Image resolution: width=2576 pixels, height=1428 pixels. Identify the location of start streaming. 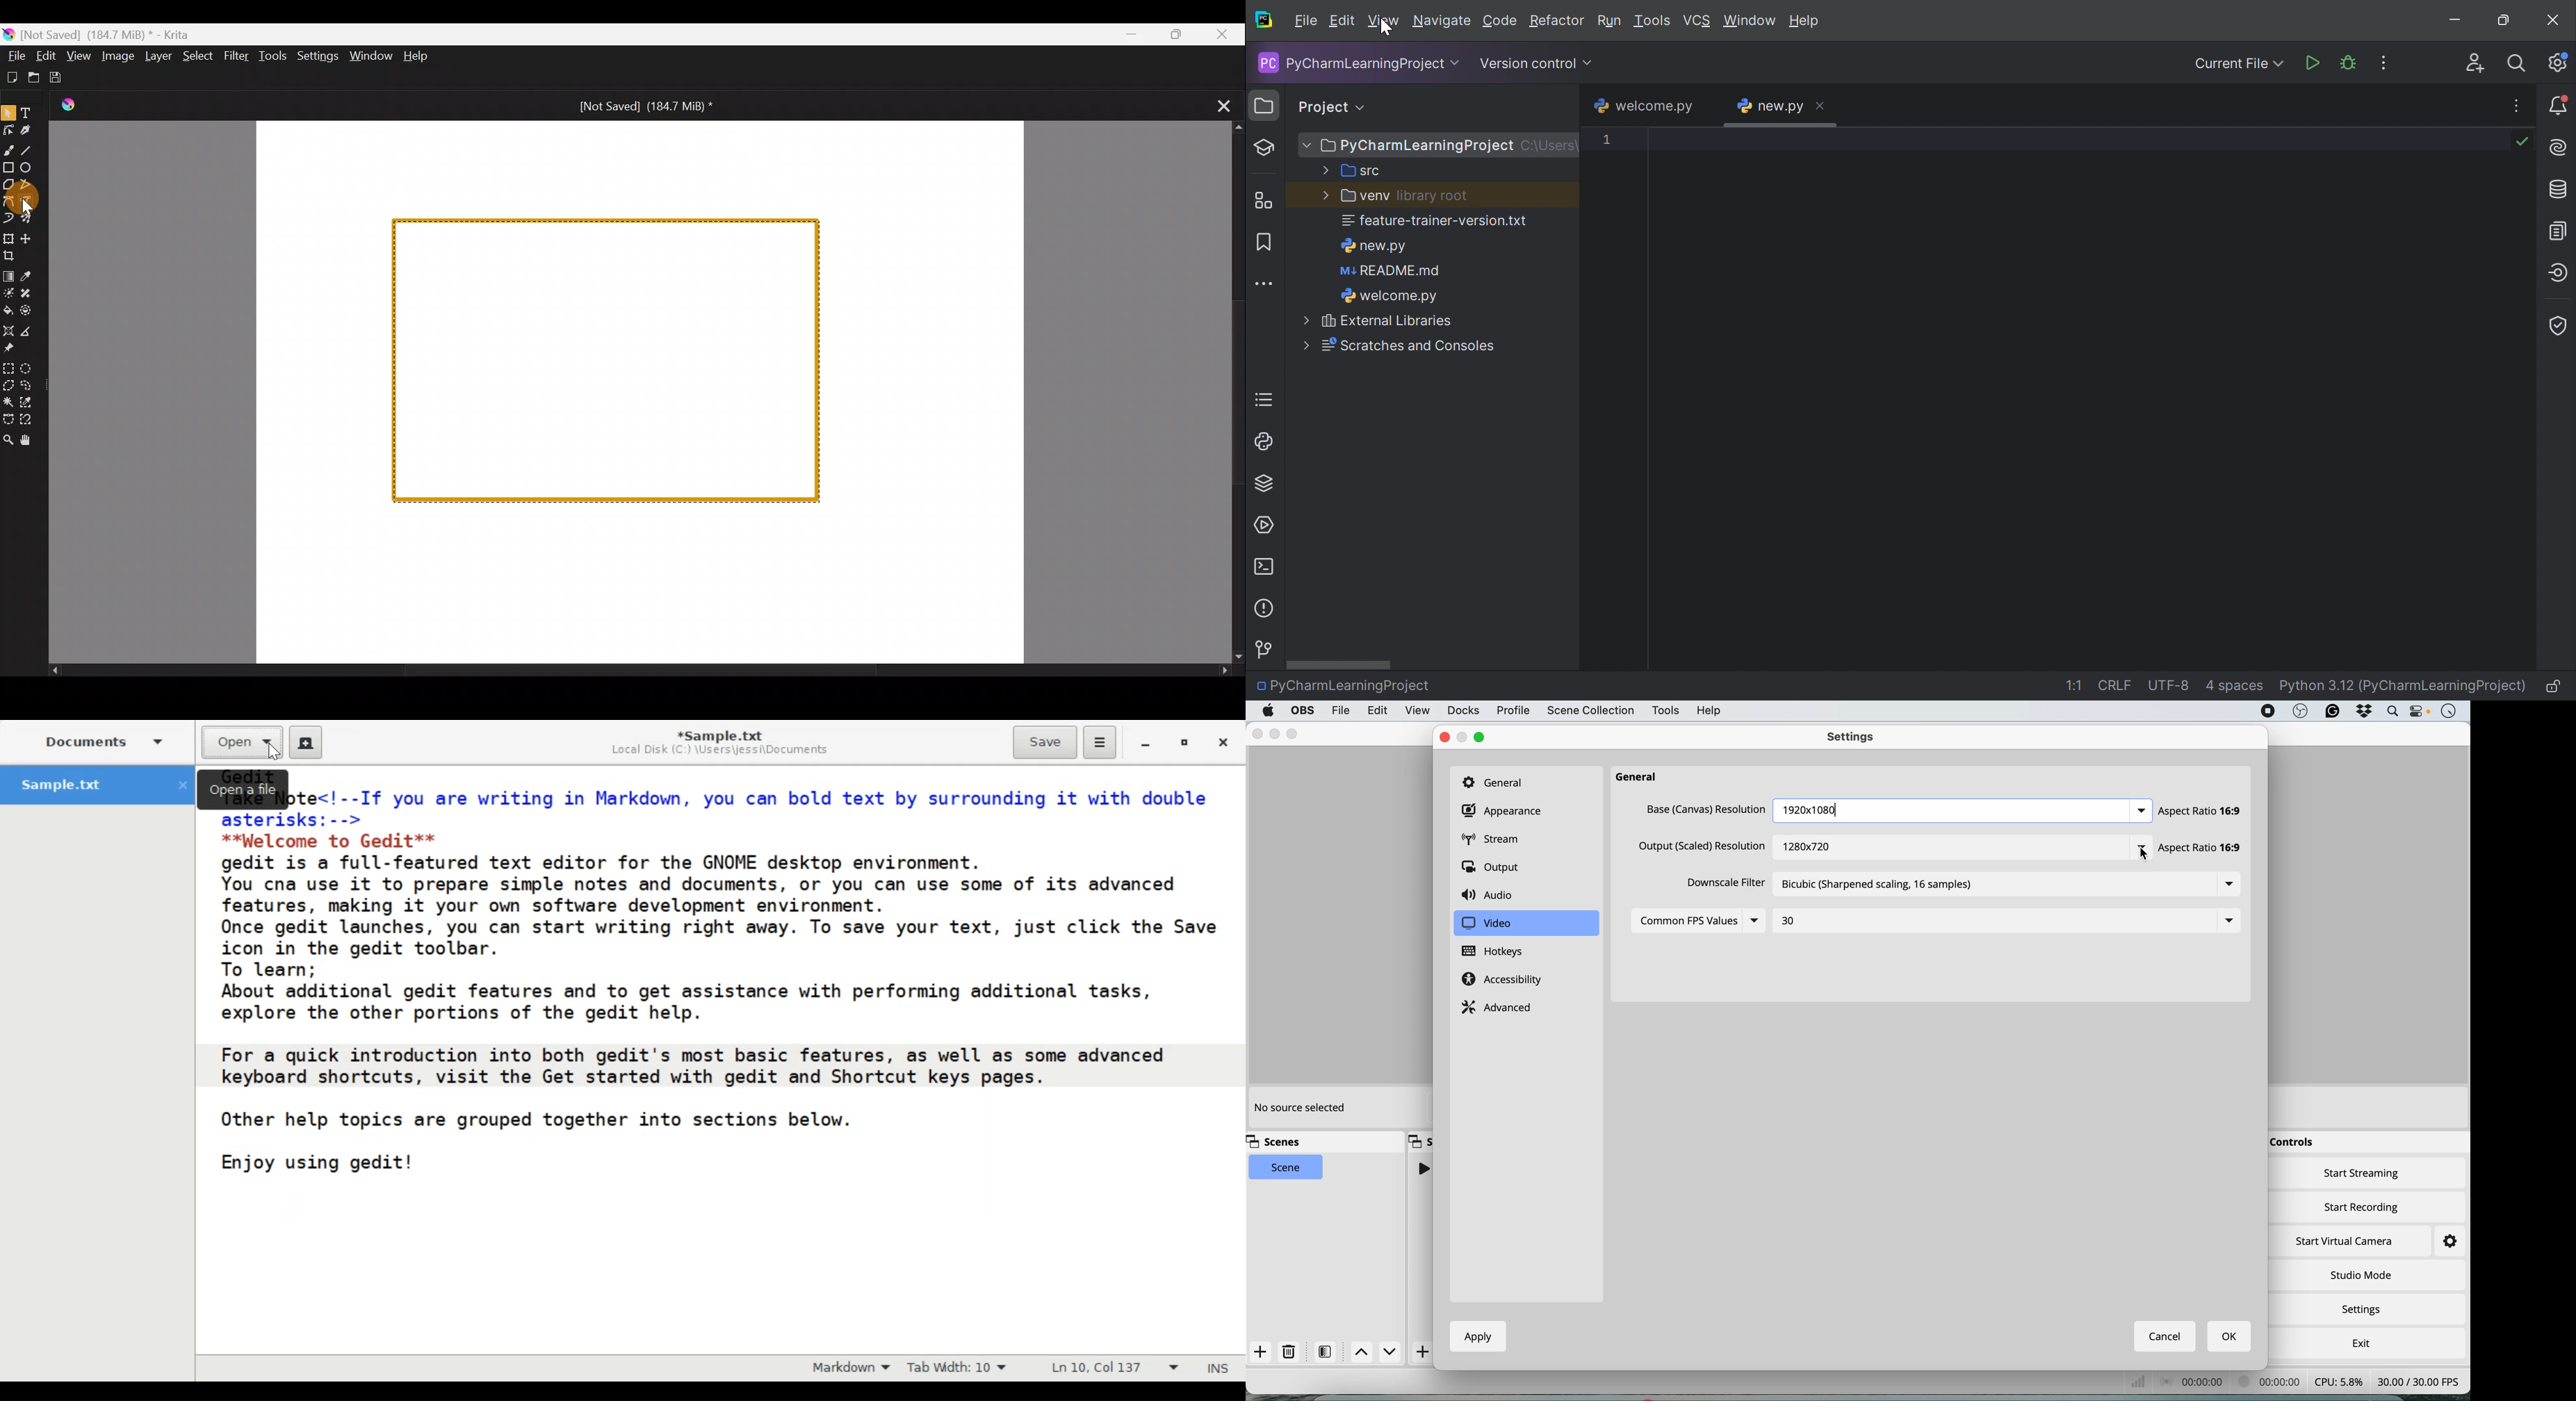
(2362, 1175).